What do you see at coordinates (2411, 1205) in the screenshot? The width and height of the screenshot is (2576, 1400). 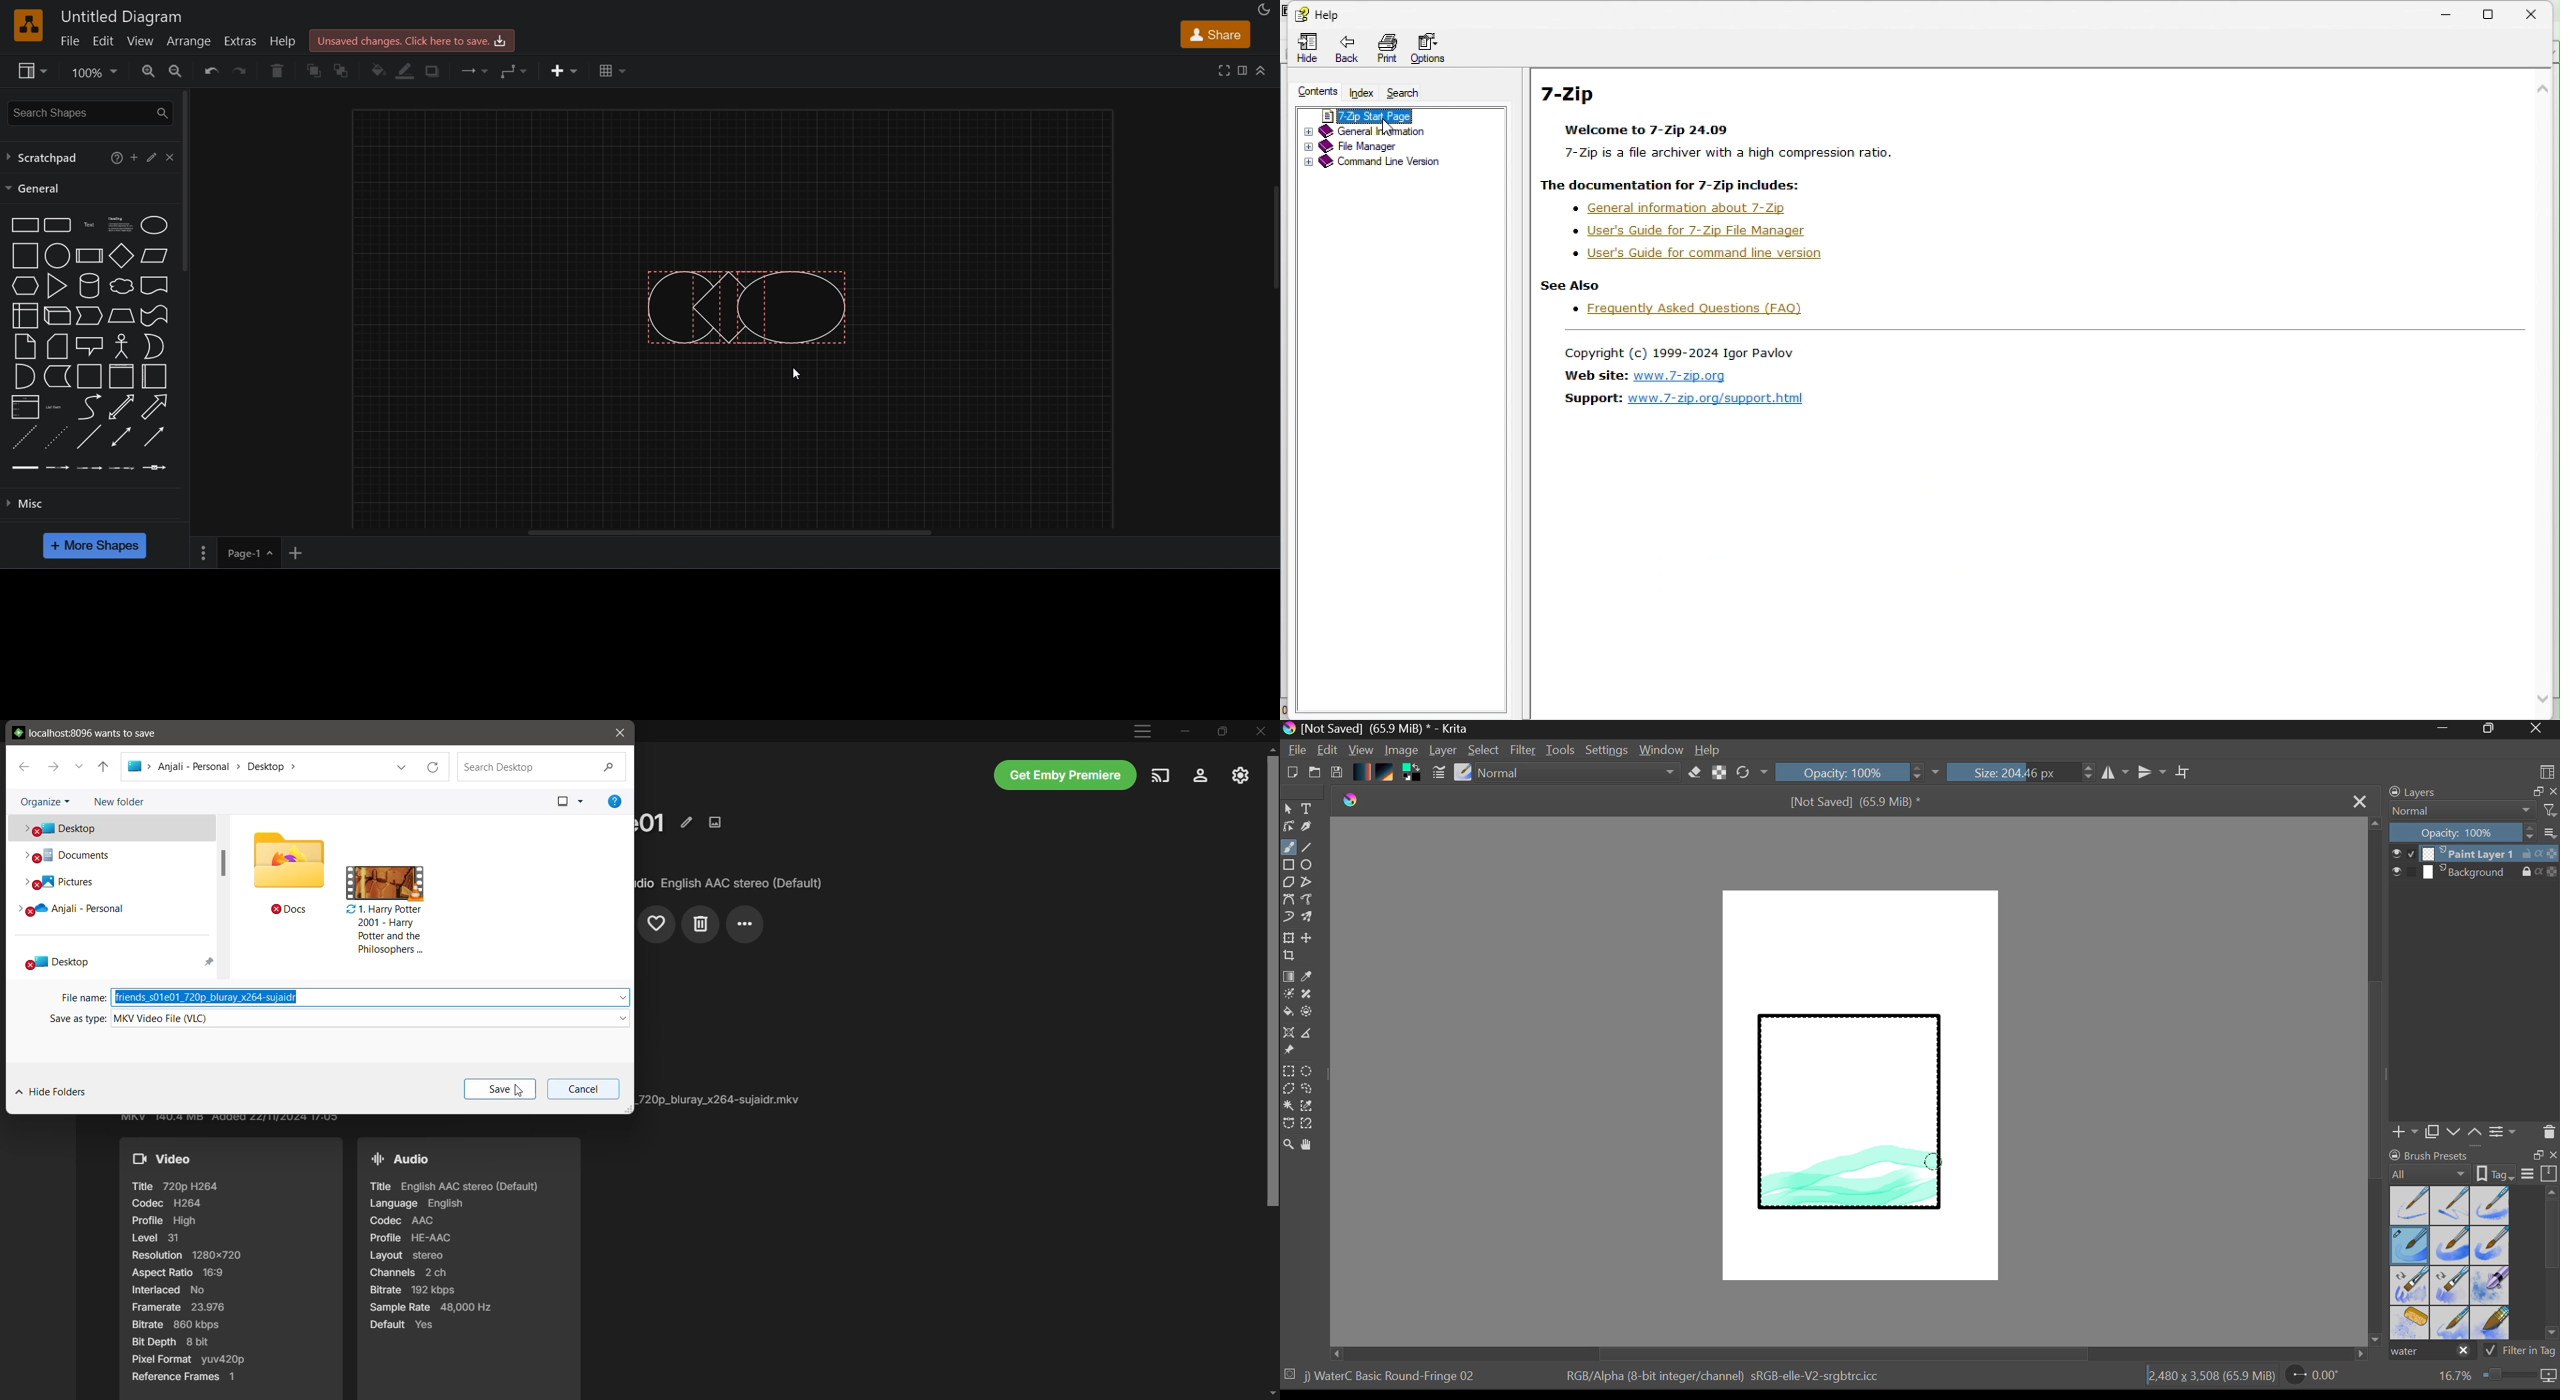 I see `Water C - Dry` at bounding box center [2411, 1205].